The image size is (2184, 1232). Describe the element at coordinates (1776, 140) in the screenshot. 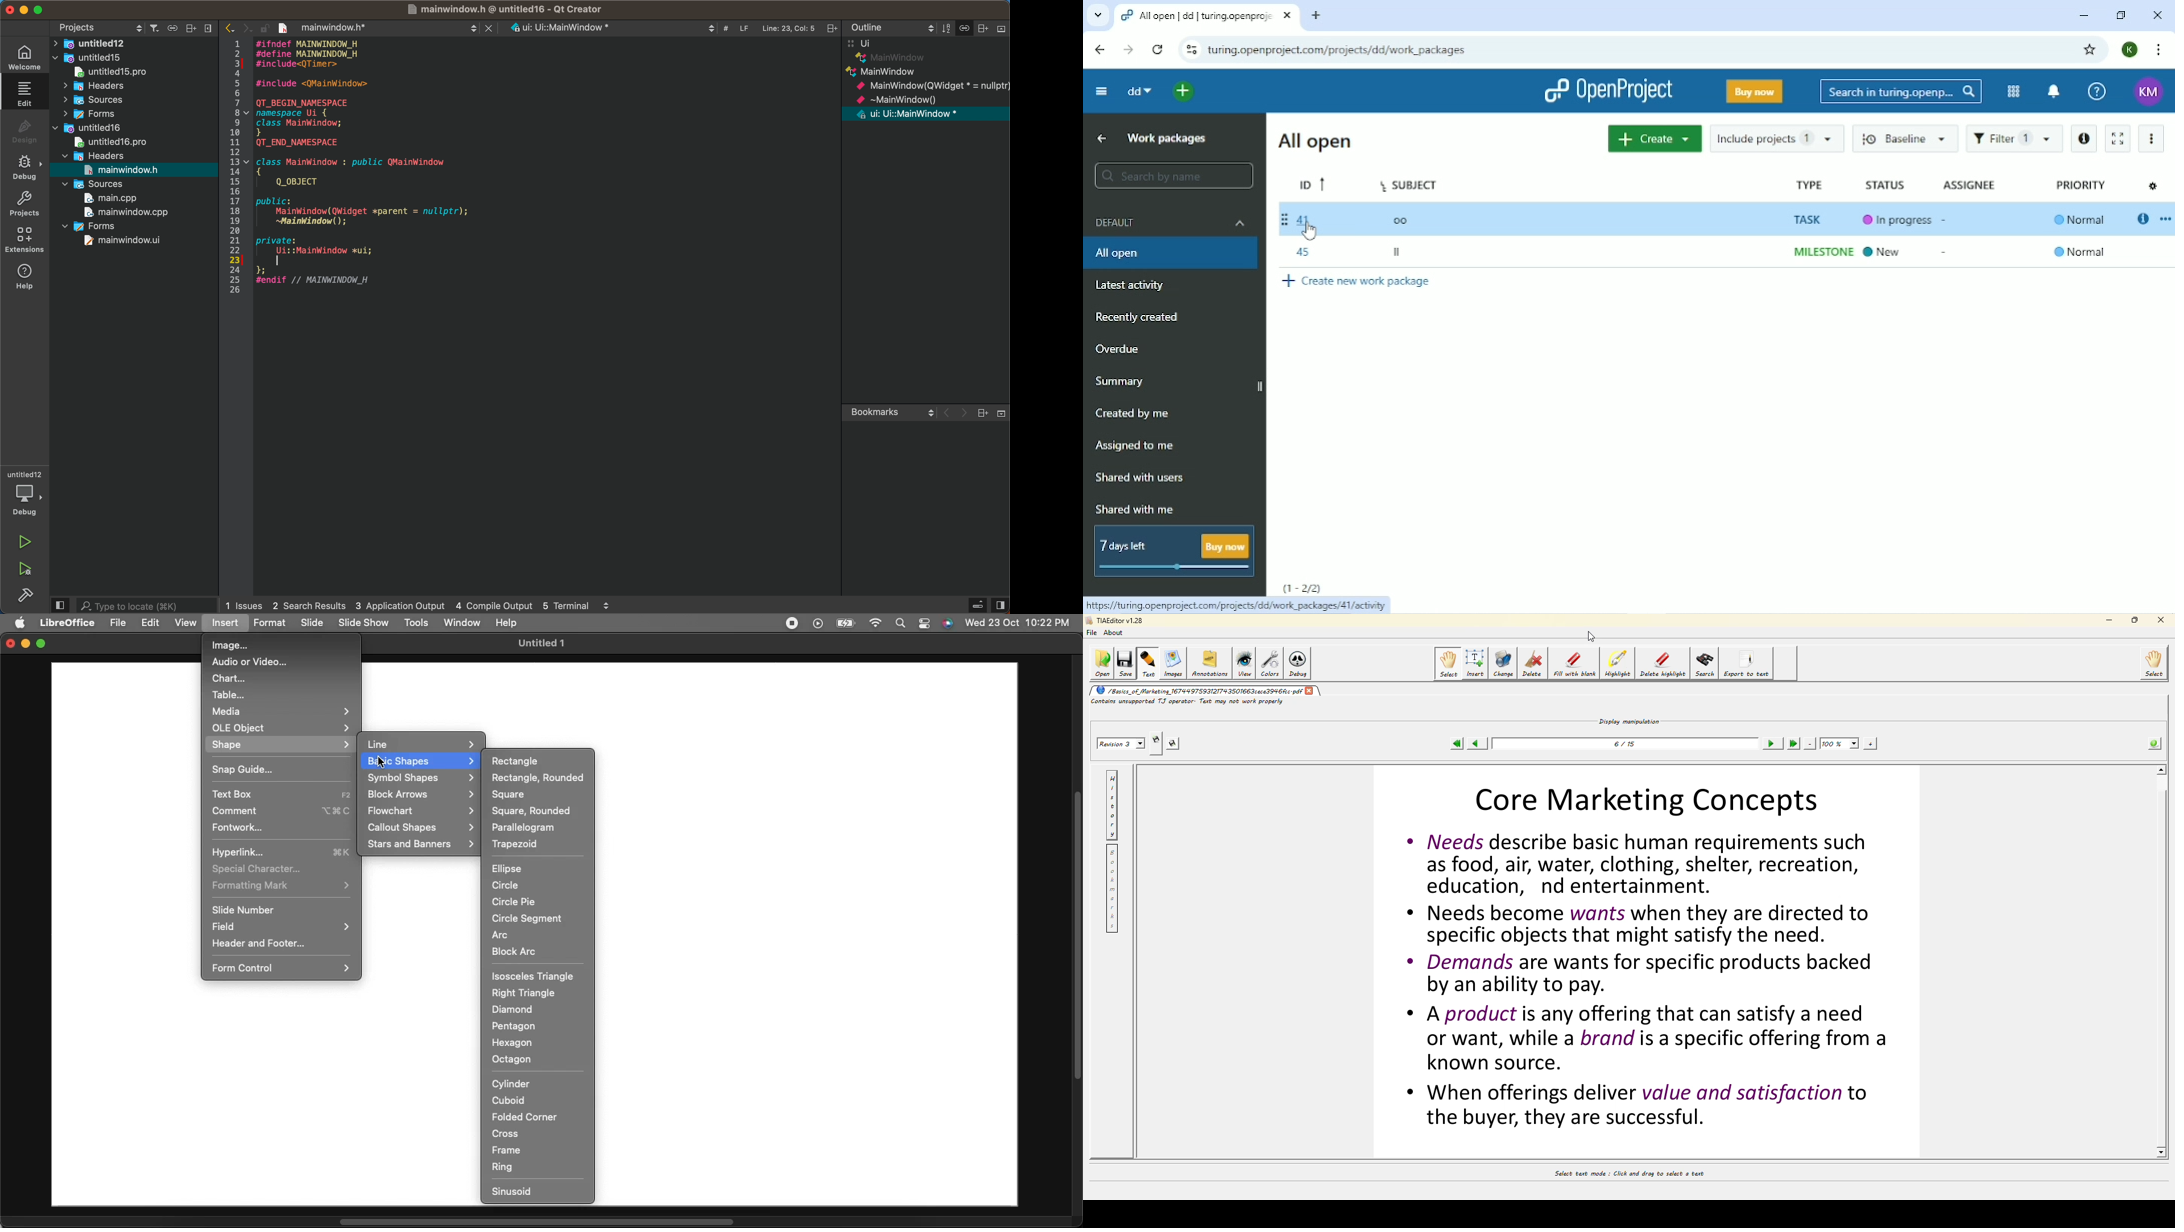

I see `Include projects` at that location.